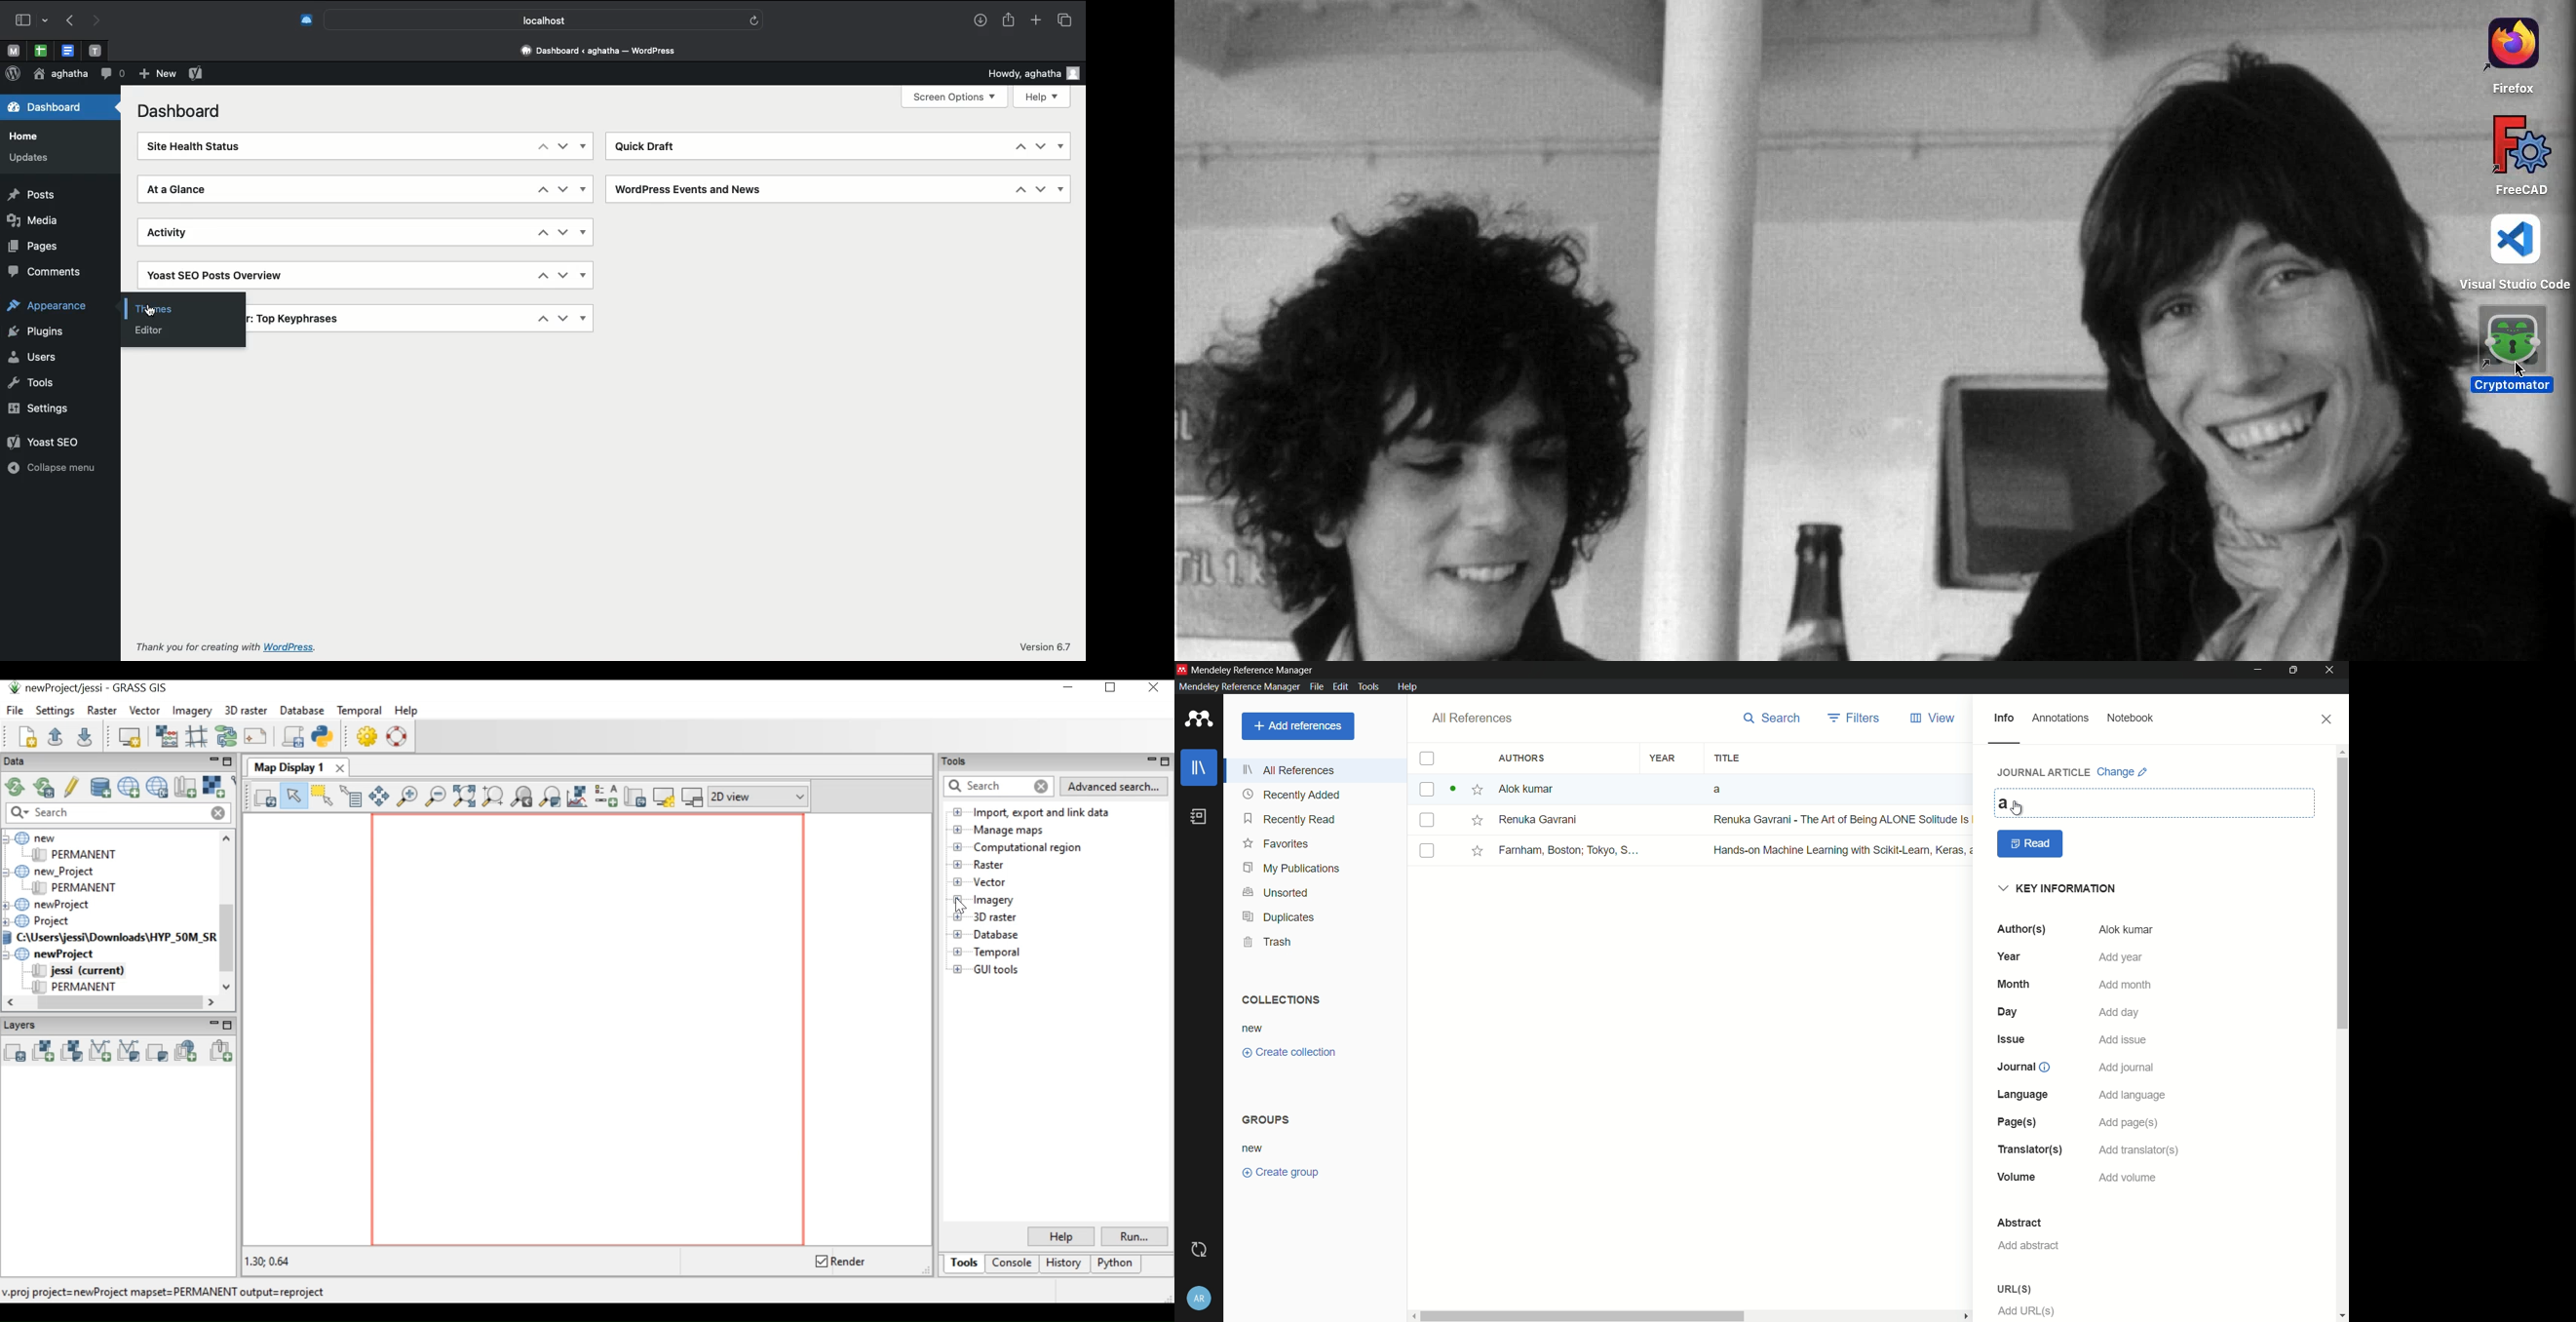  What do you see at coordinates (1253, 1029) in the screenshot?
I see `new` at bounding box center [1253, 1029].